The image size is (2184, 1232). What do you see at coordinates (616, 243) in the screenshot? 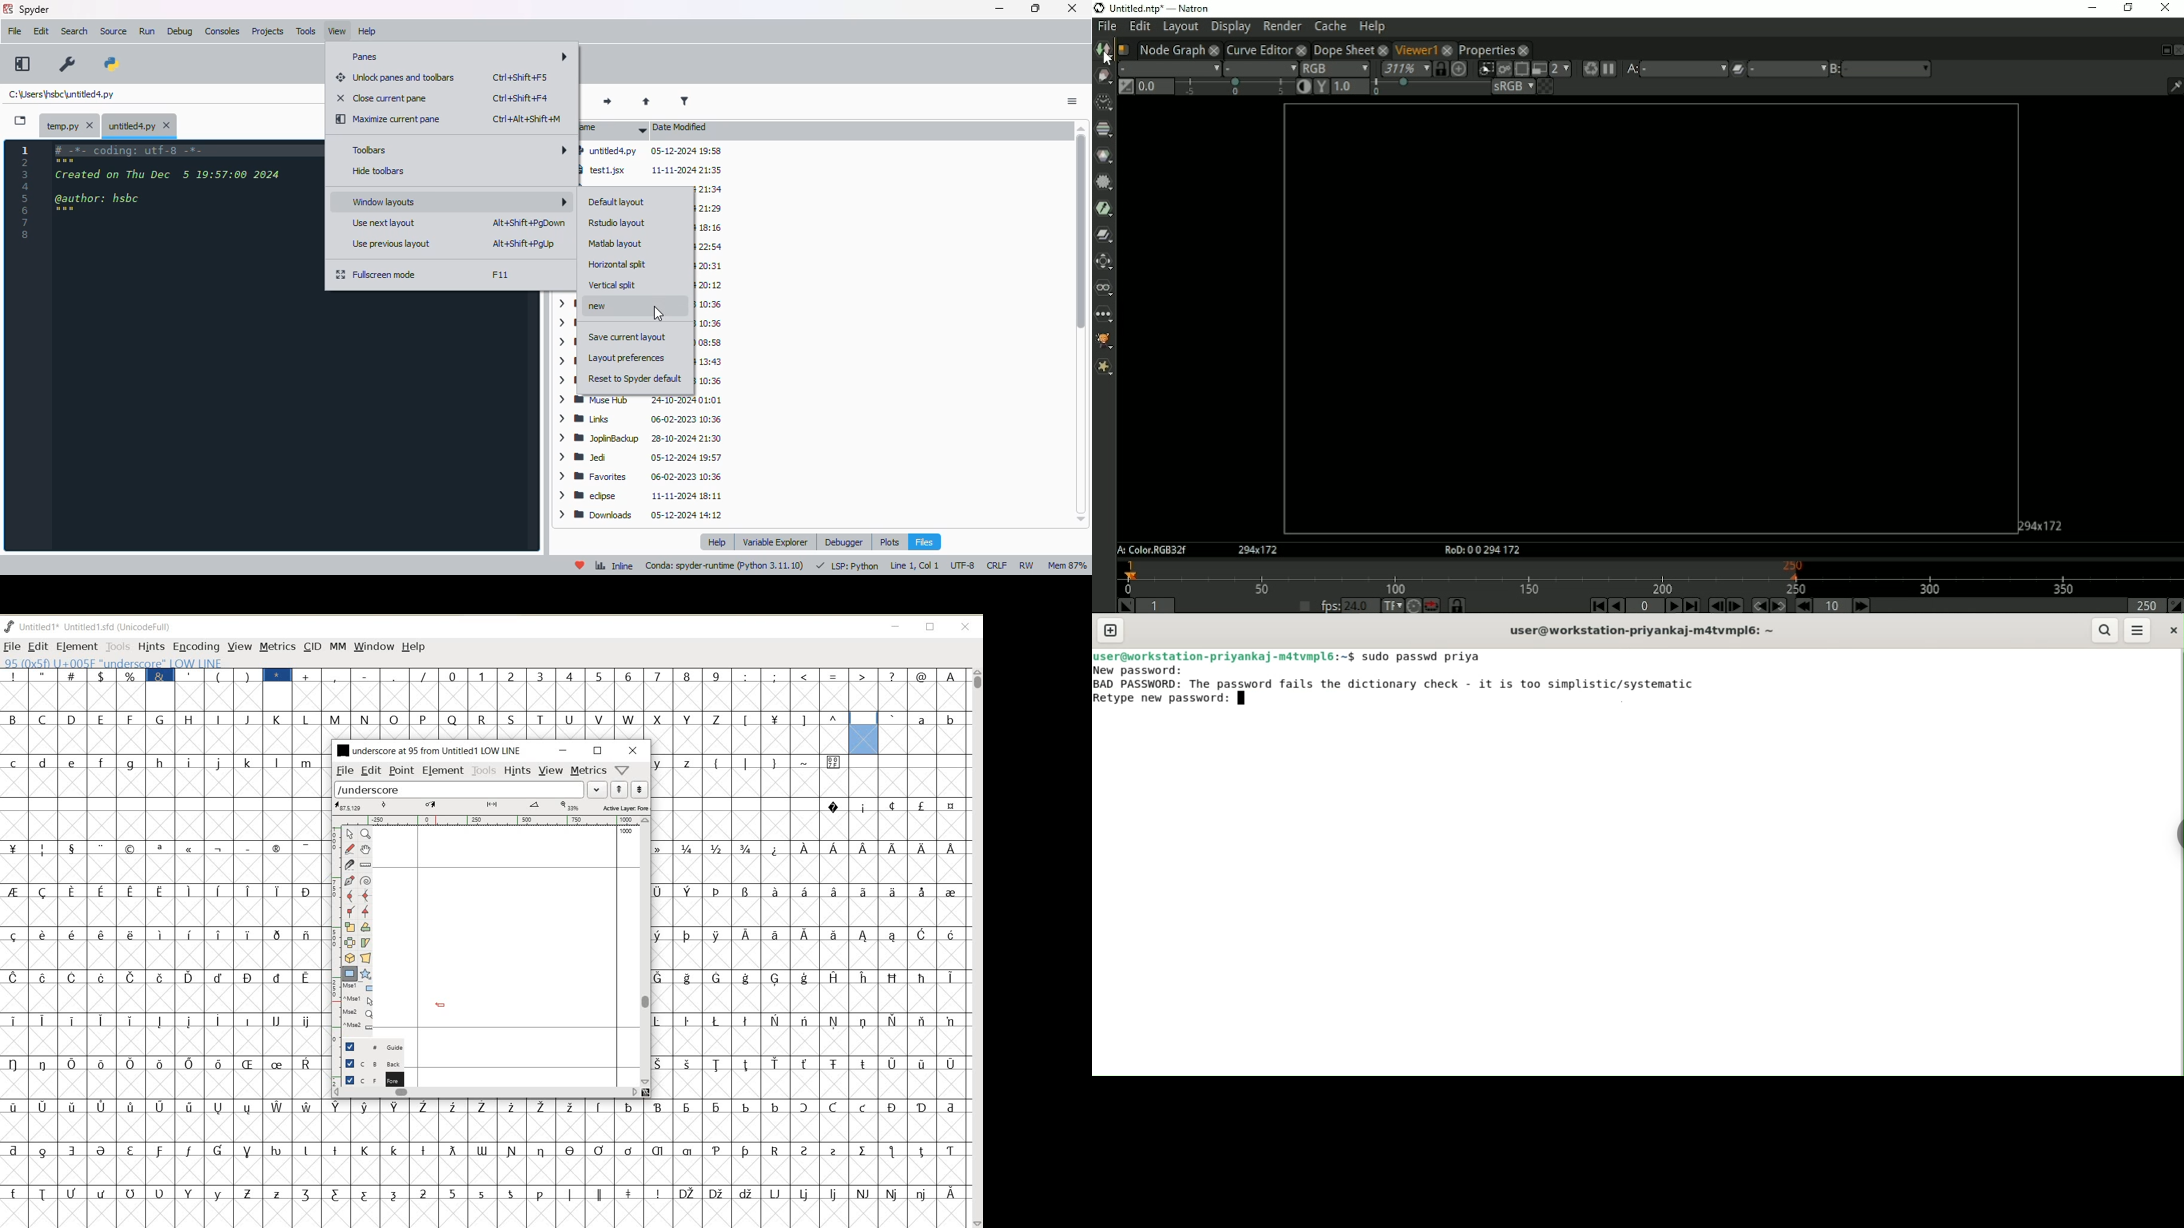
I see `matlab layout` at bounding box center [616, 243].